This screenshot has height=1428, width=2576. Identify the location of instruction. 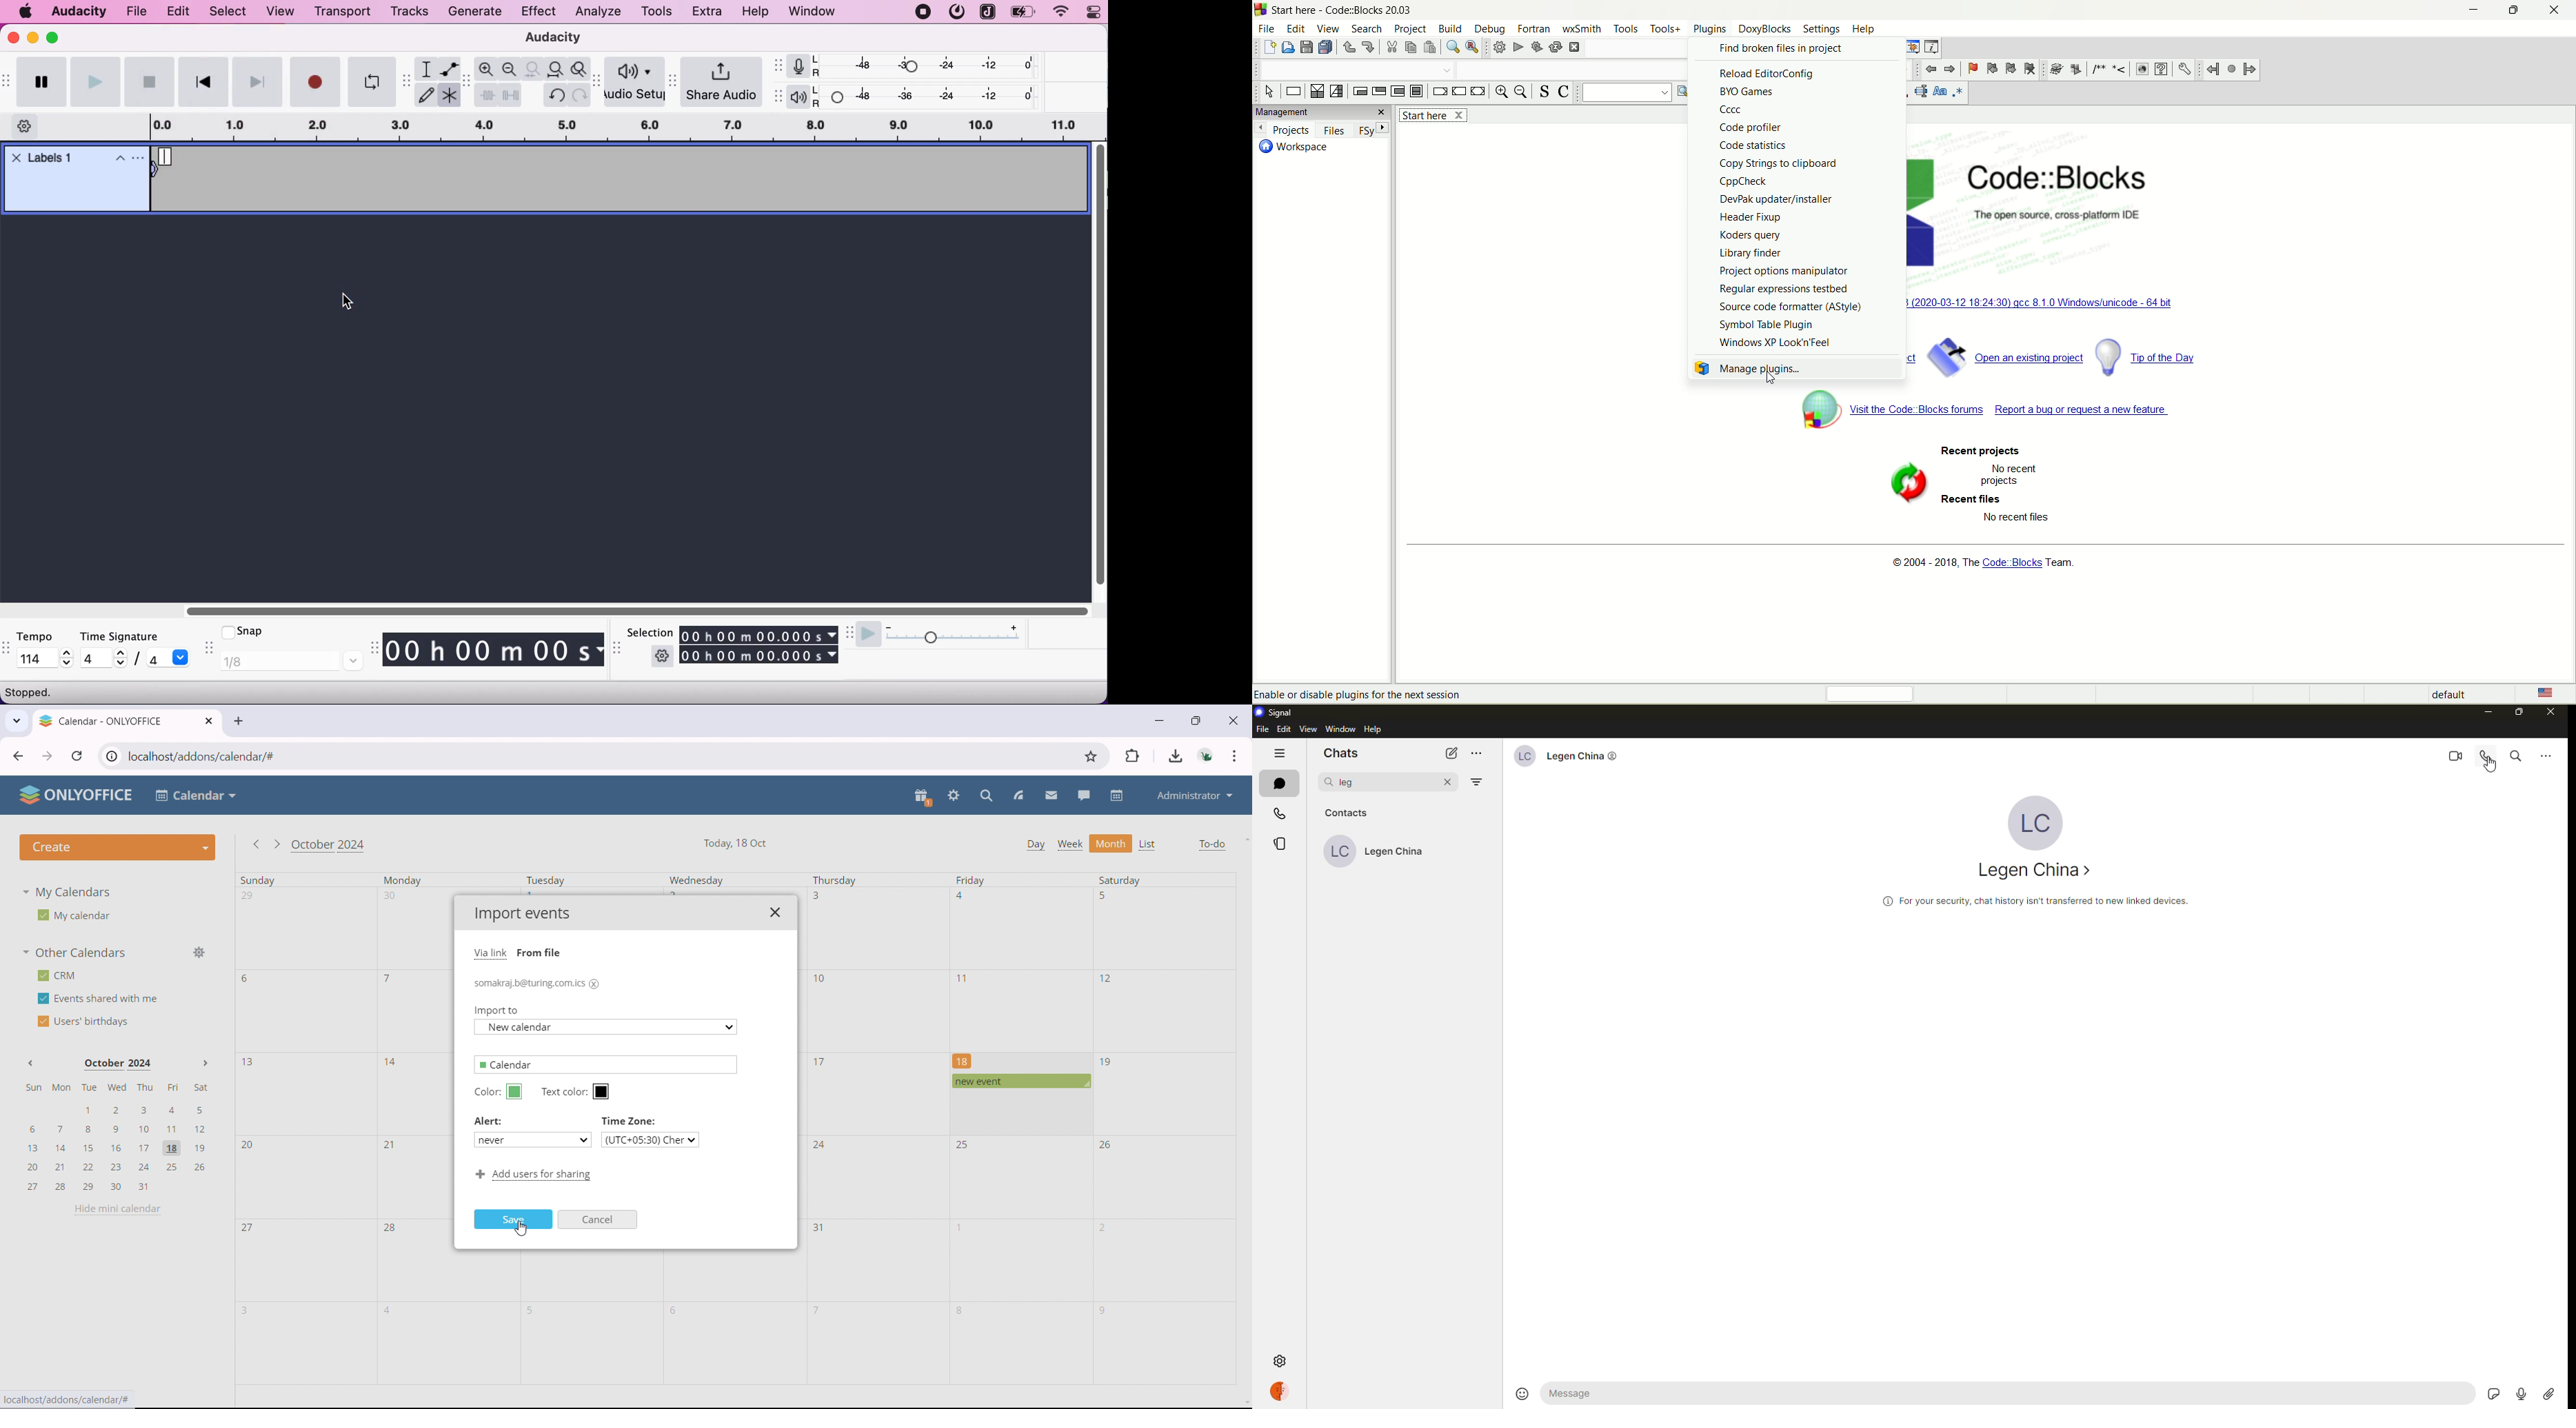
(1293, 92).